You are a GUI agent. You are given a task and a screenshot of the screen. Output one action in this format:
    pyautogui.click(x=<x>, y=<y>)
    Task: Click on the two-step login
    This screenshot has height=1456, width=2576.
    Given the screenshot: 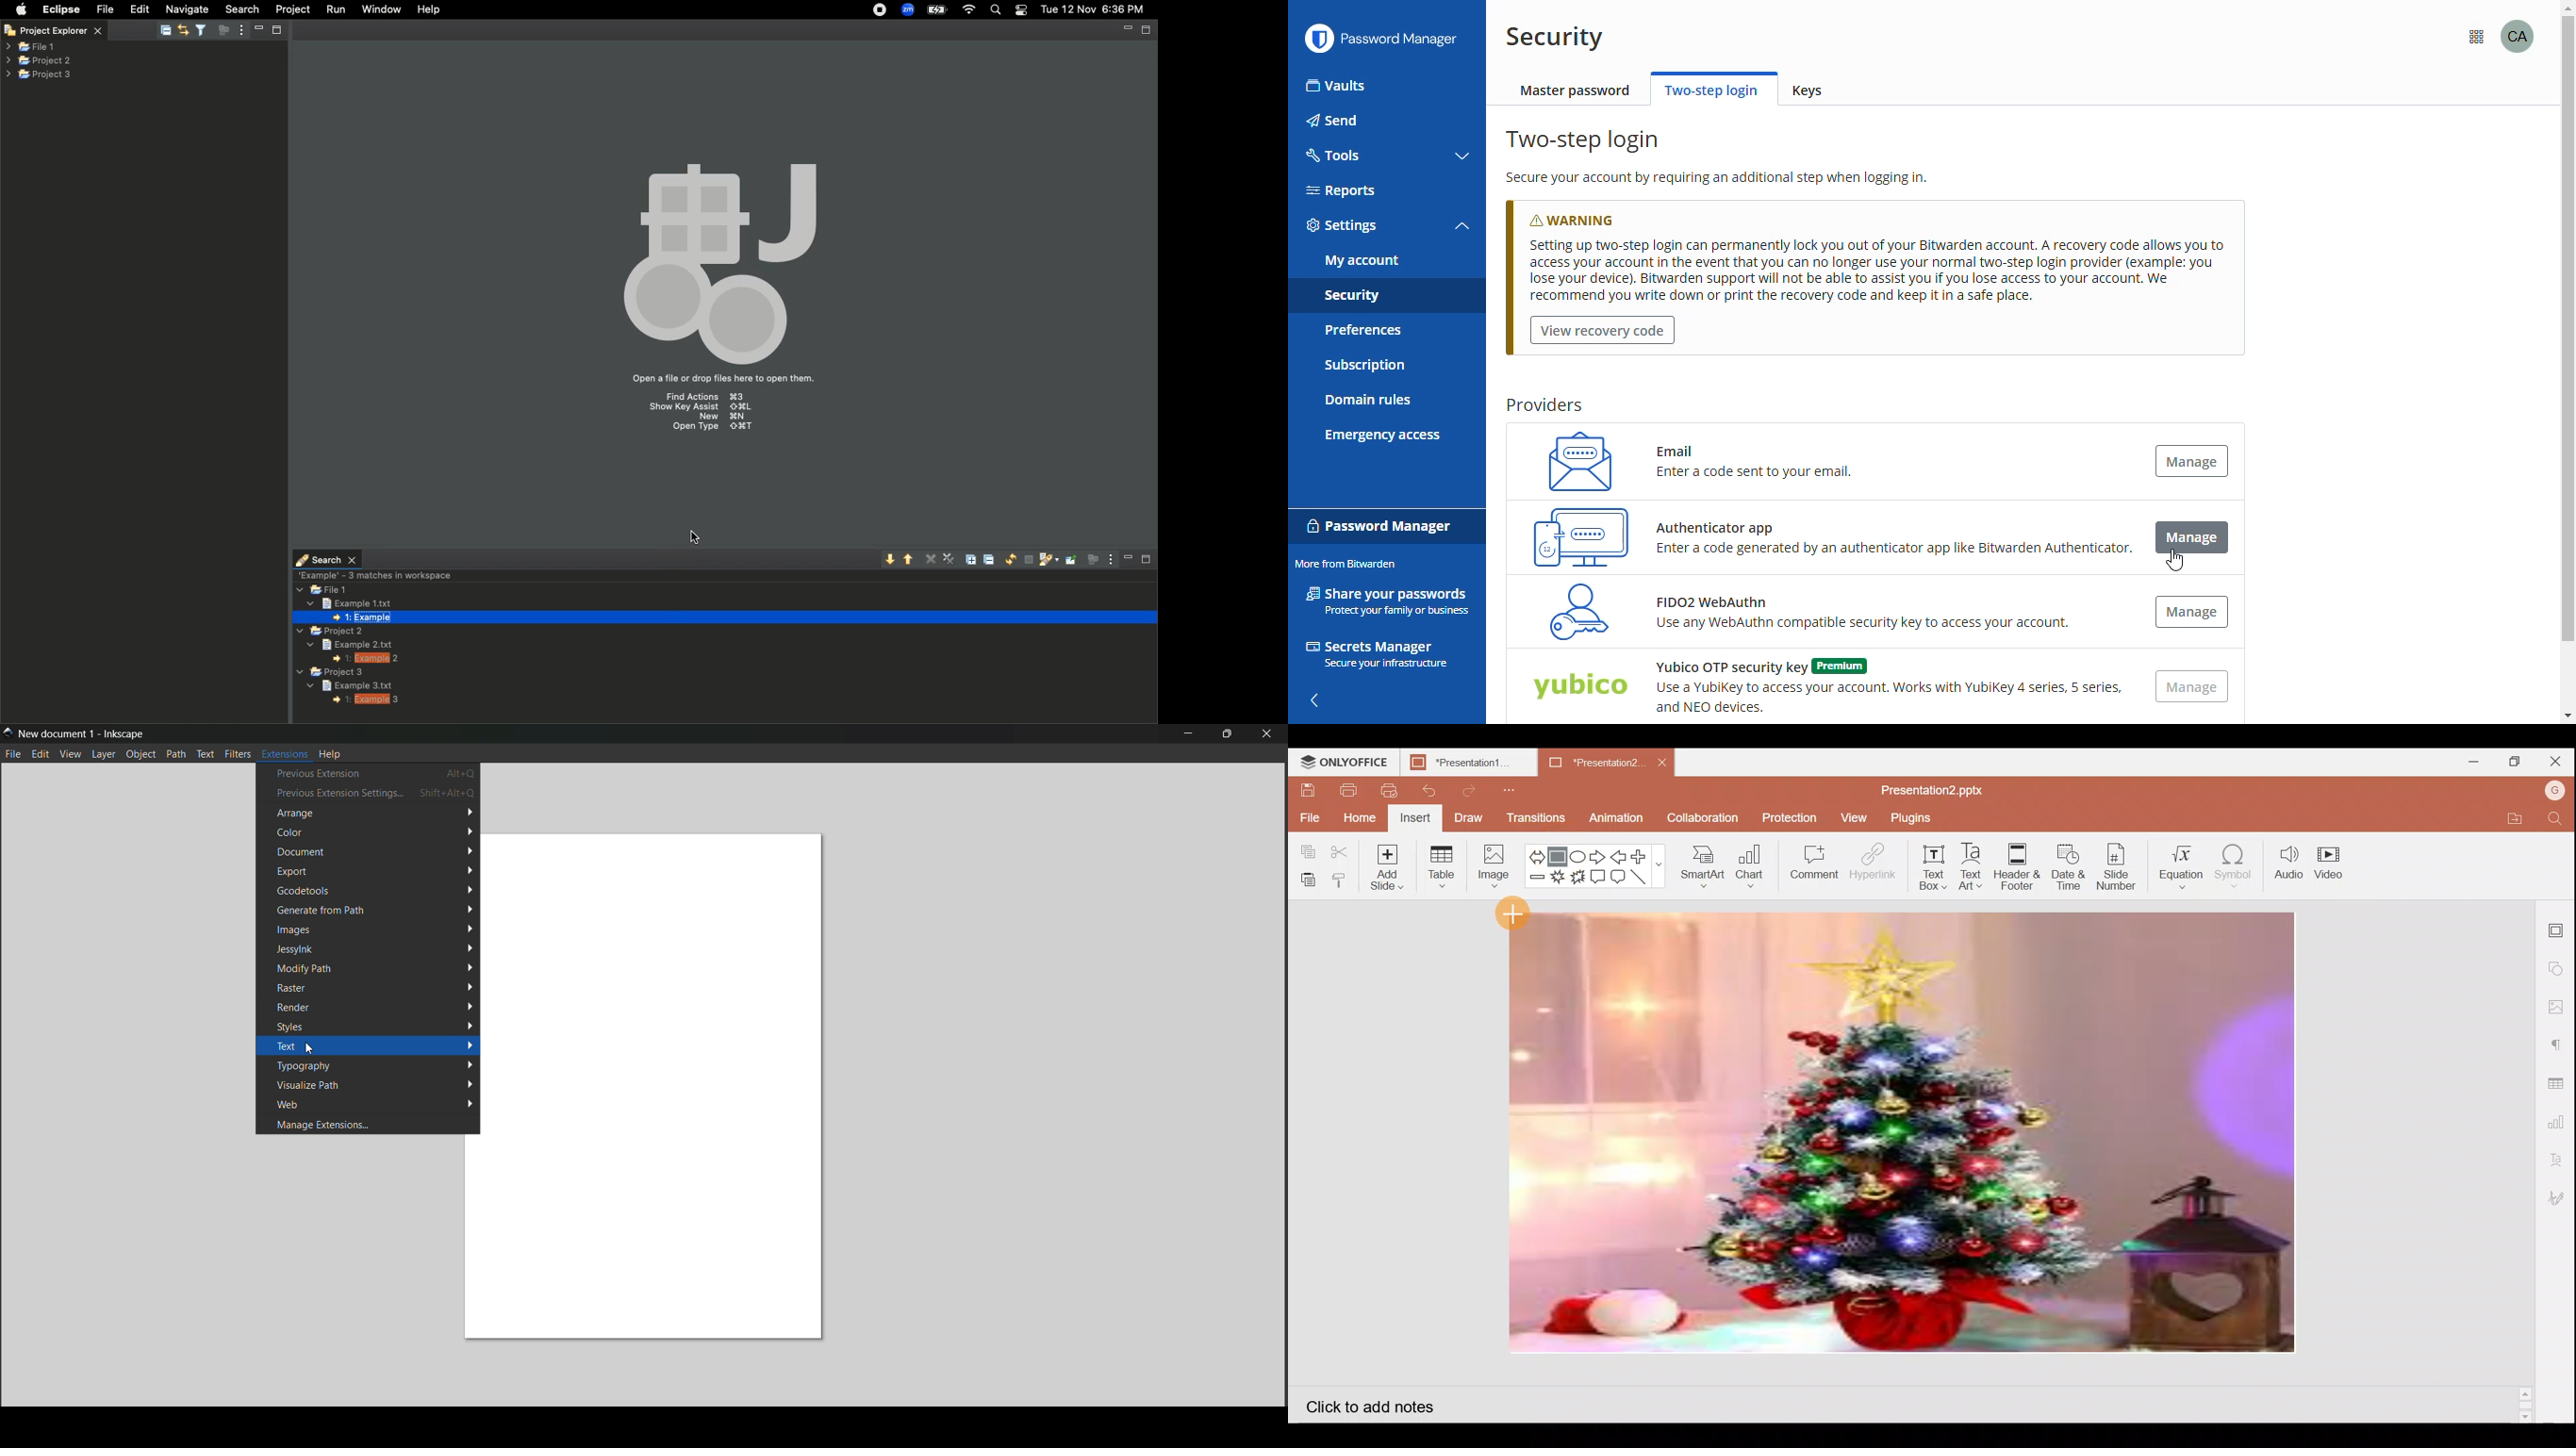 What is the action you would take?
    pyautogui.click(x=1585, y=140)
    